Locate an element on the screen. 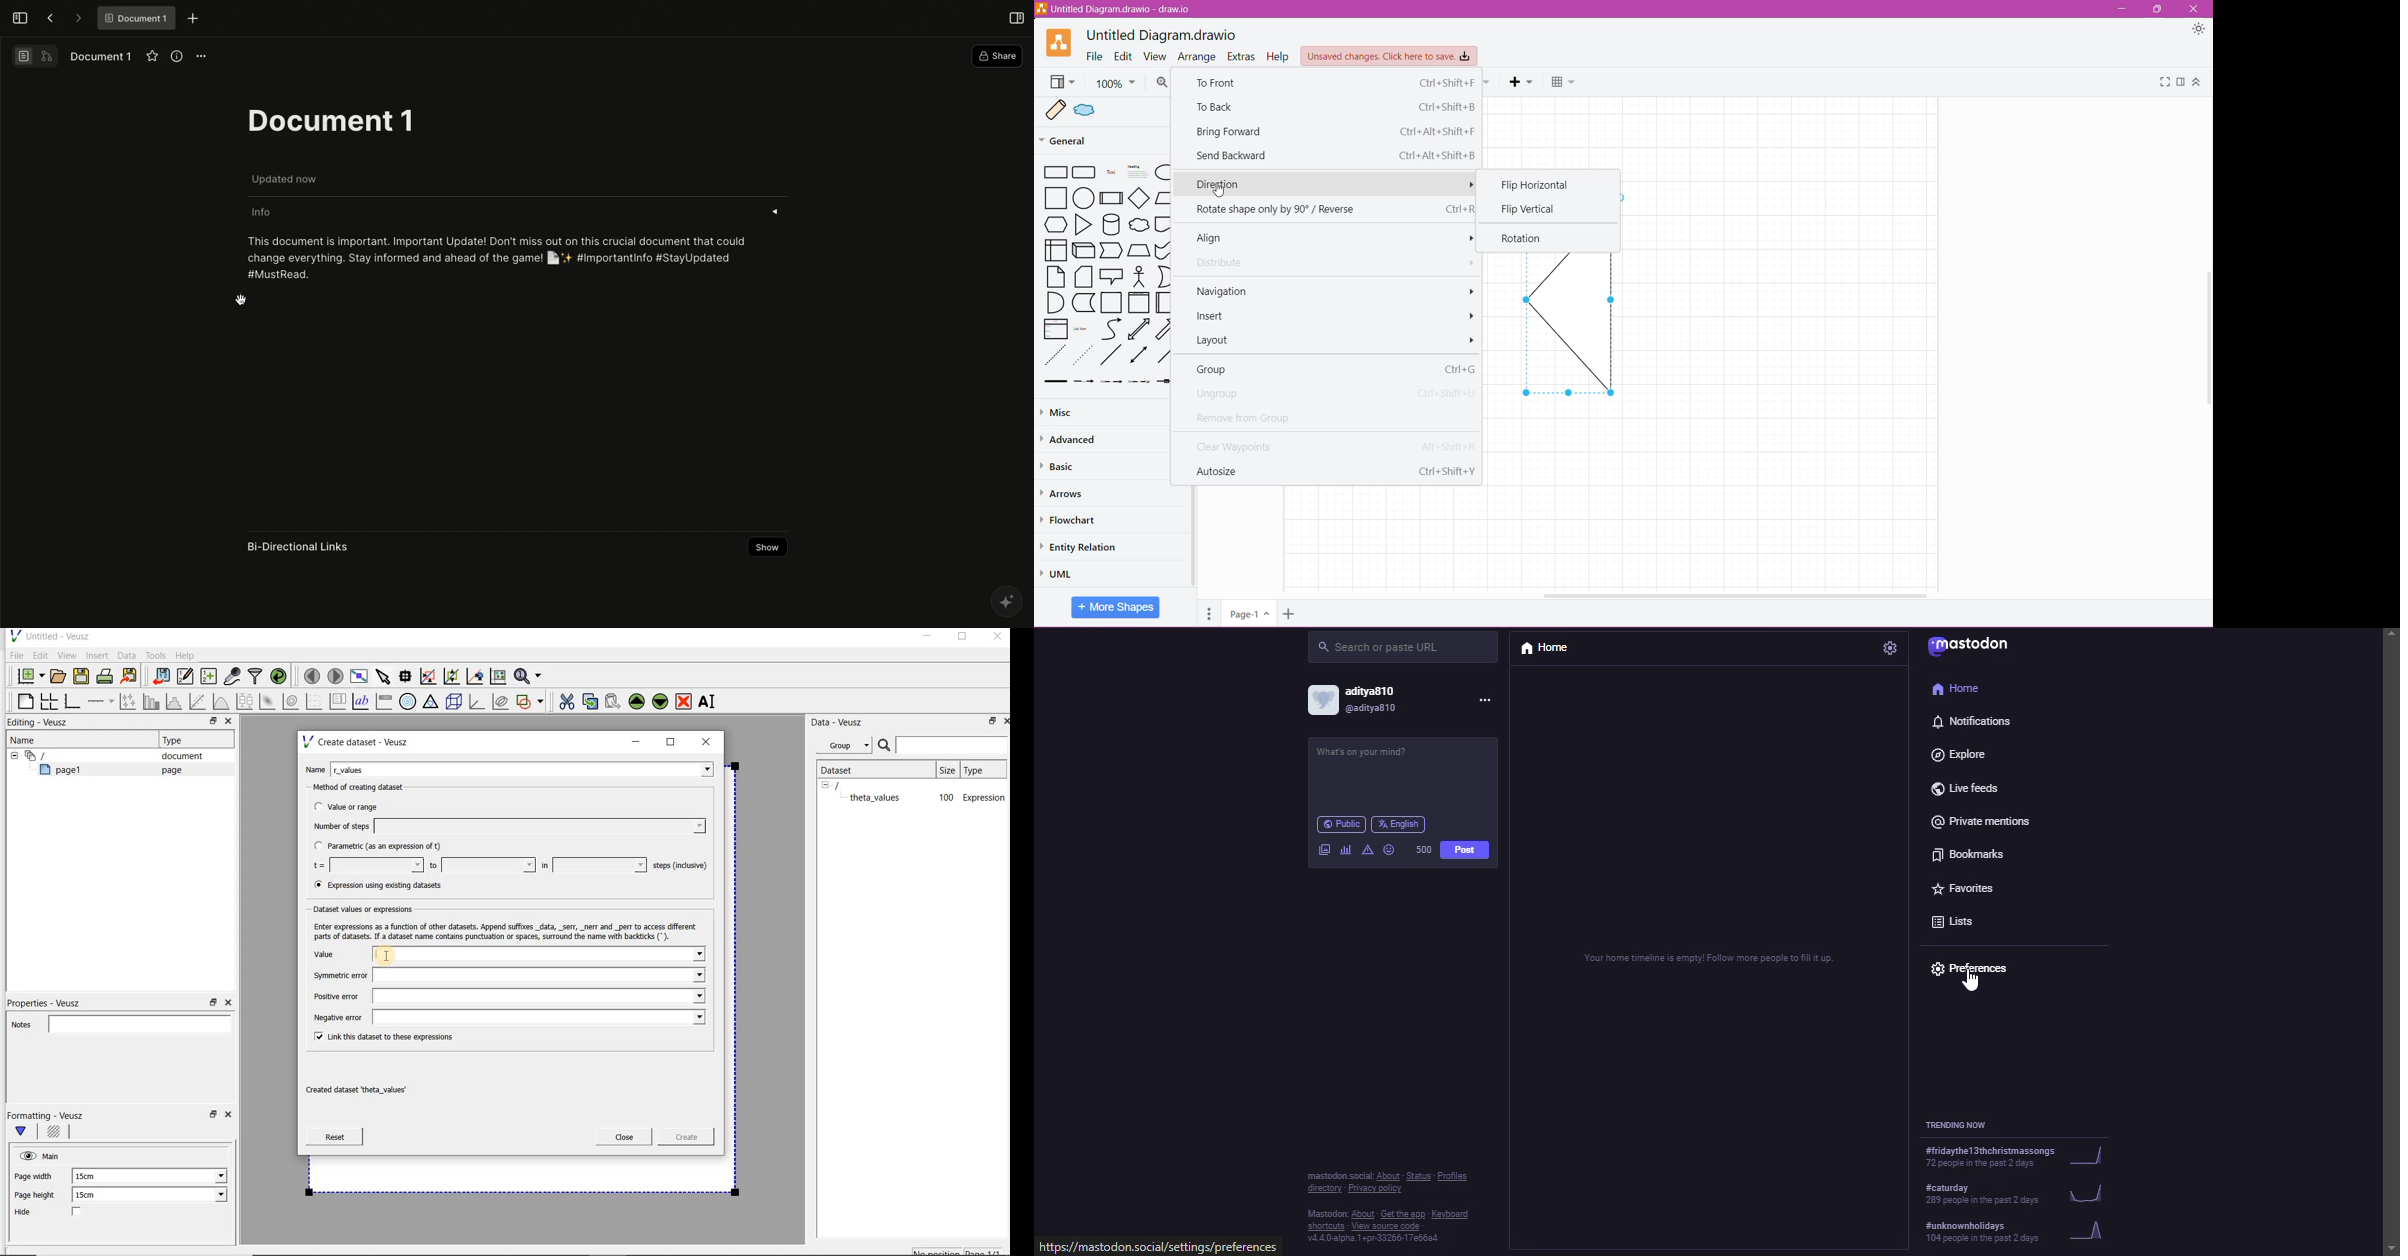  public is located at coordinates (1340, 824).